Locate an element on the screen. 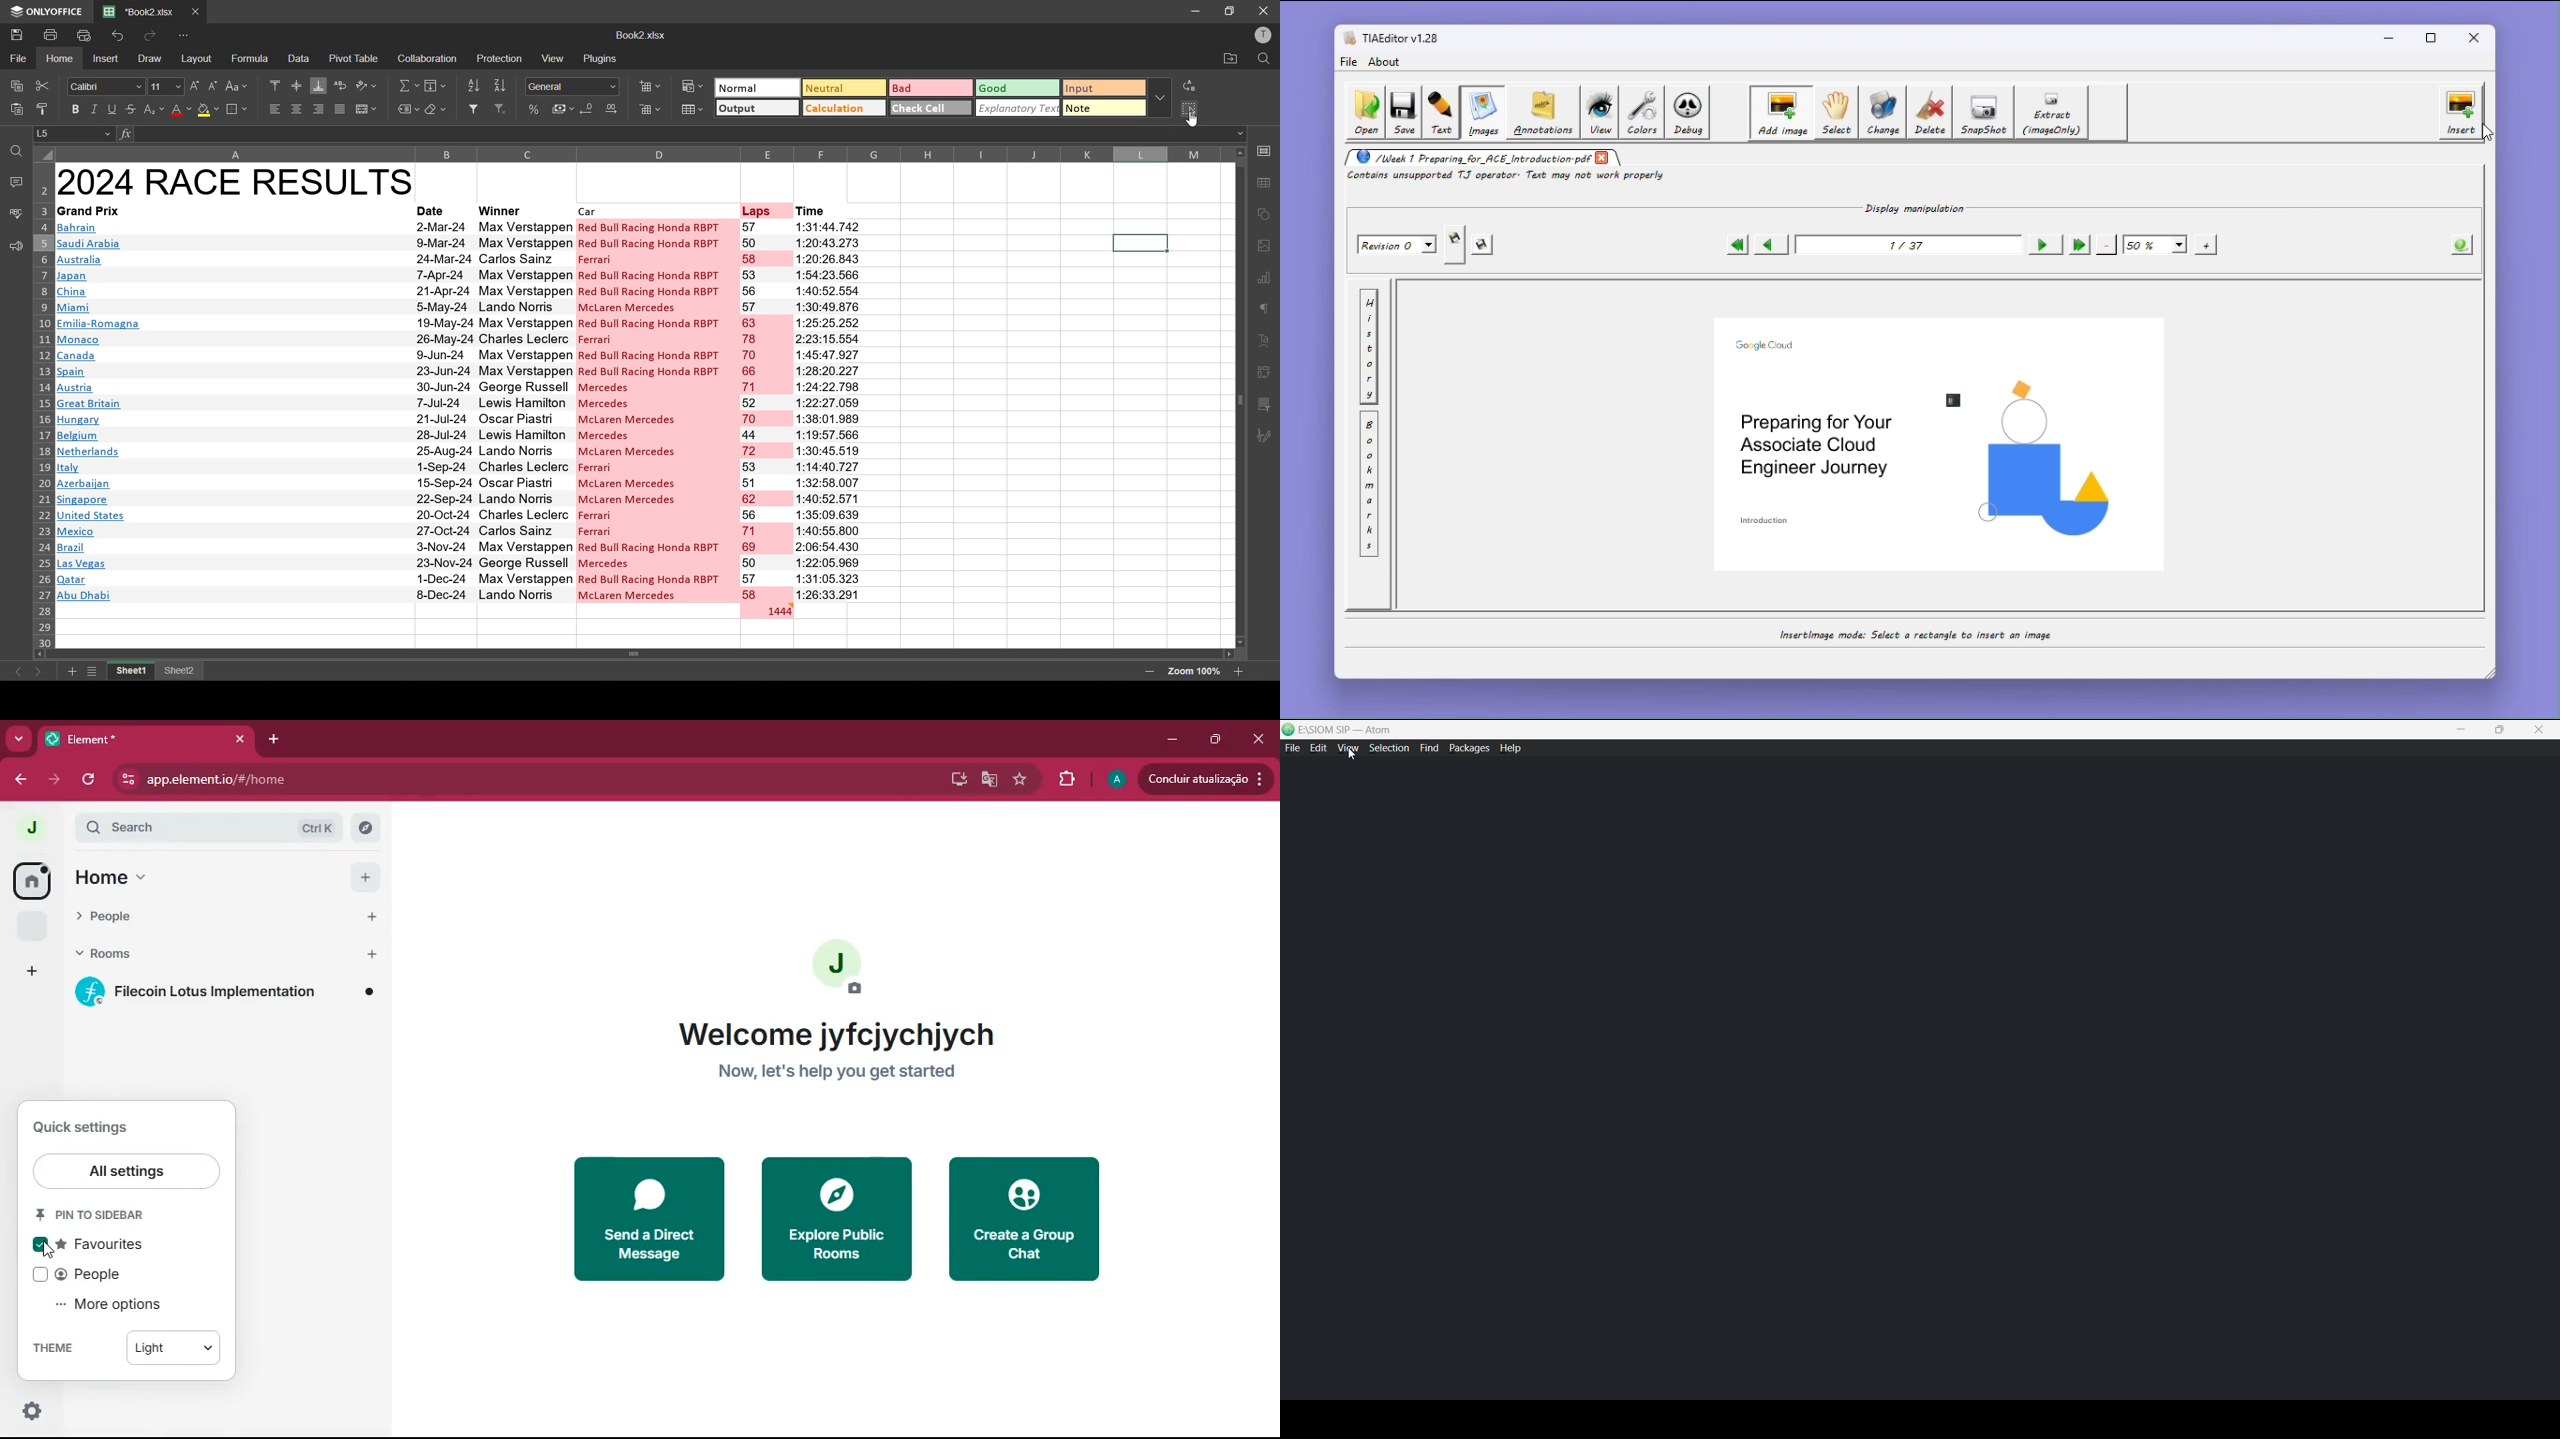 The height and width of the screenshot is (1456, 2576). justified is located at coordinates (339, 109).